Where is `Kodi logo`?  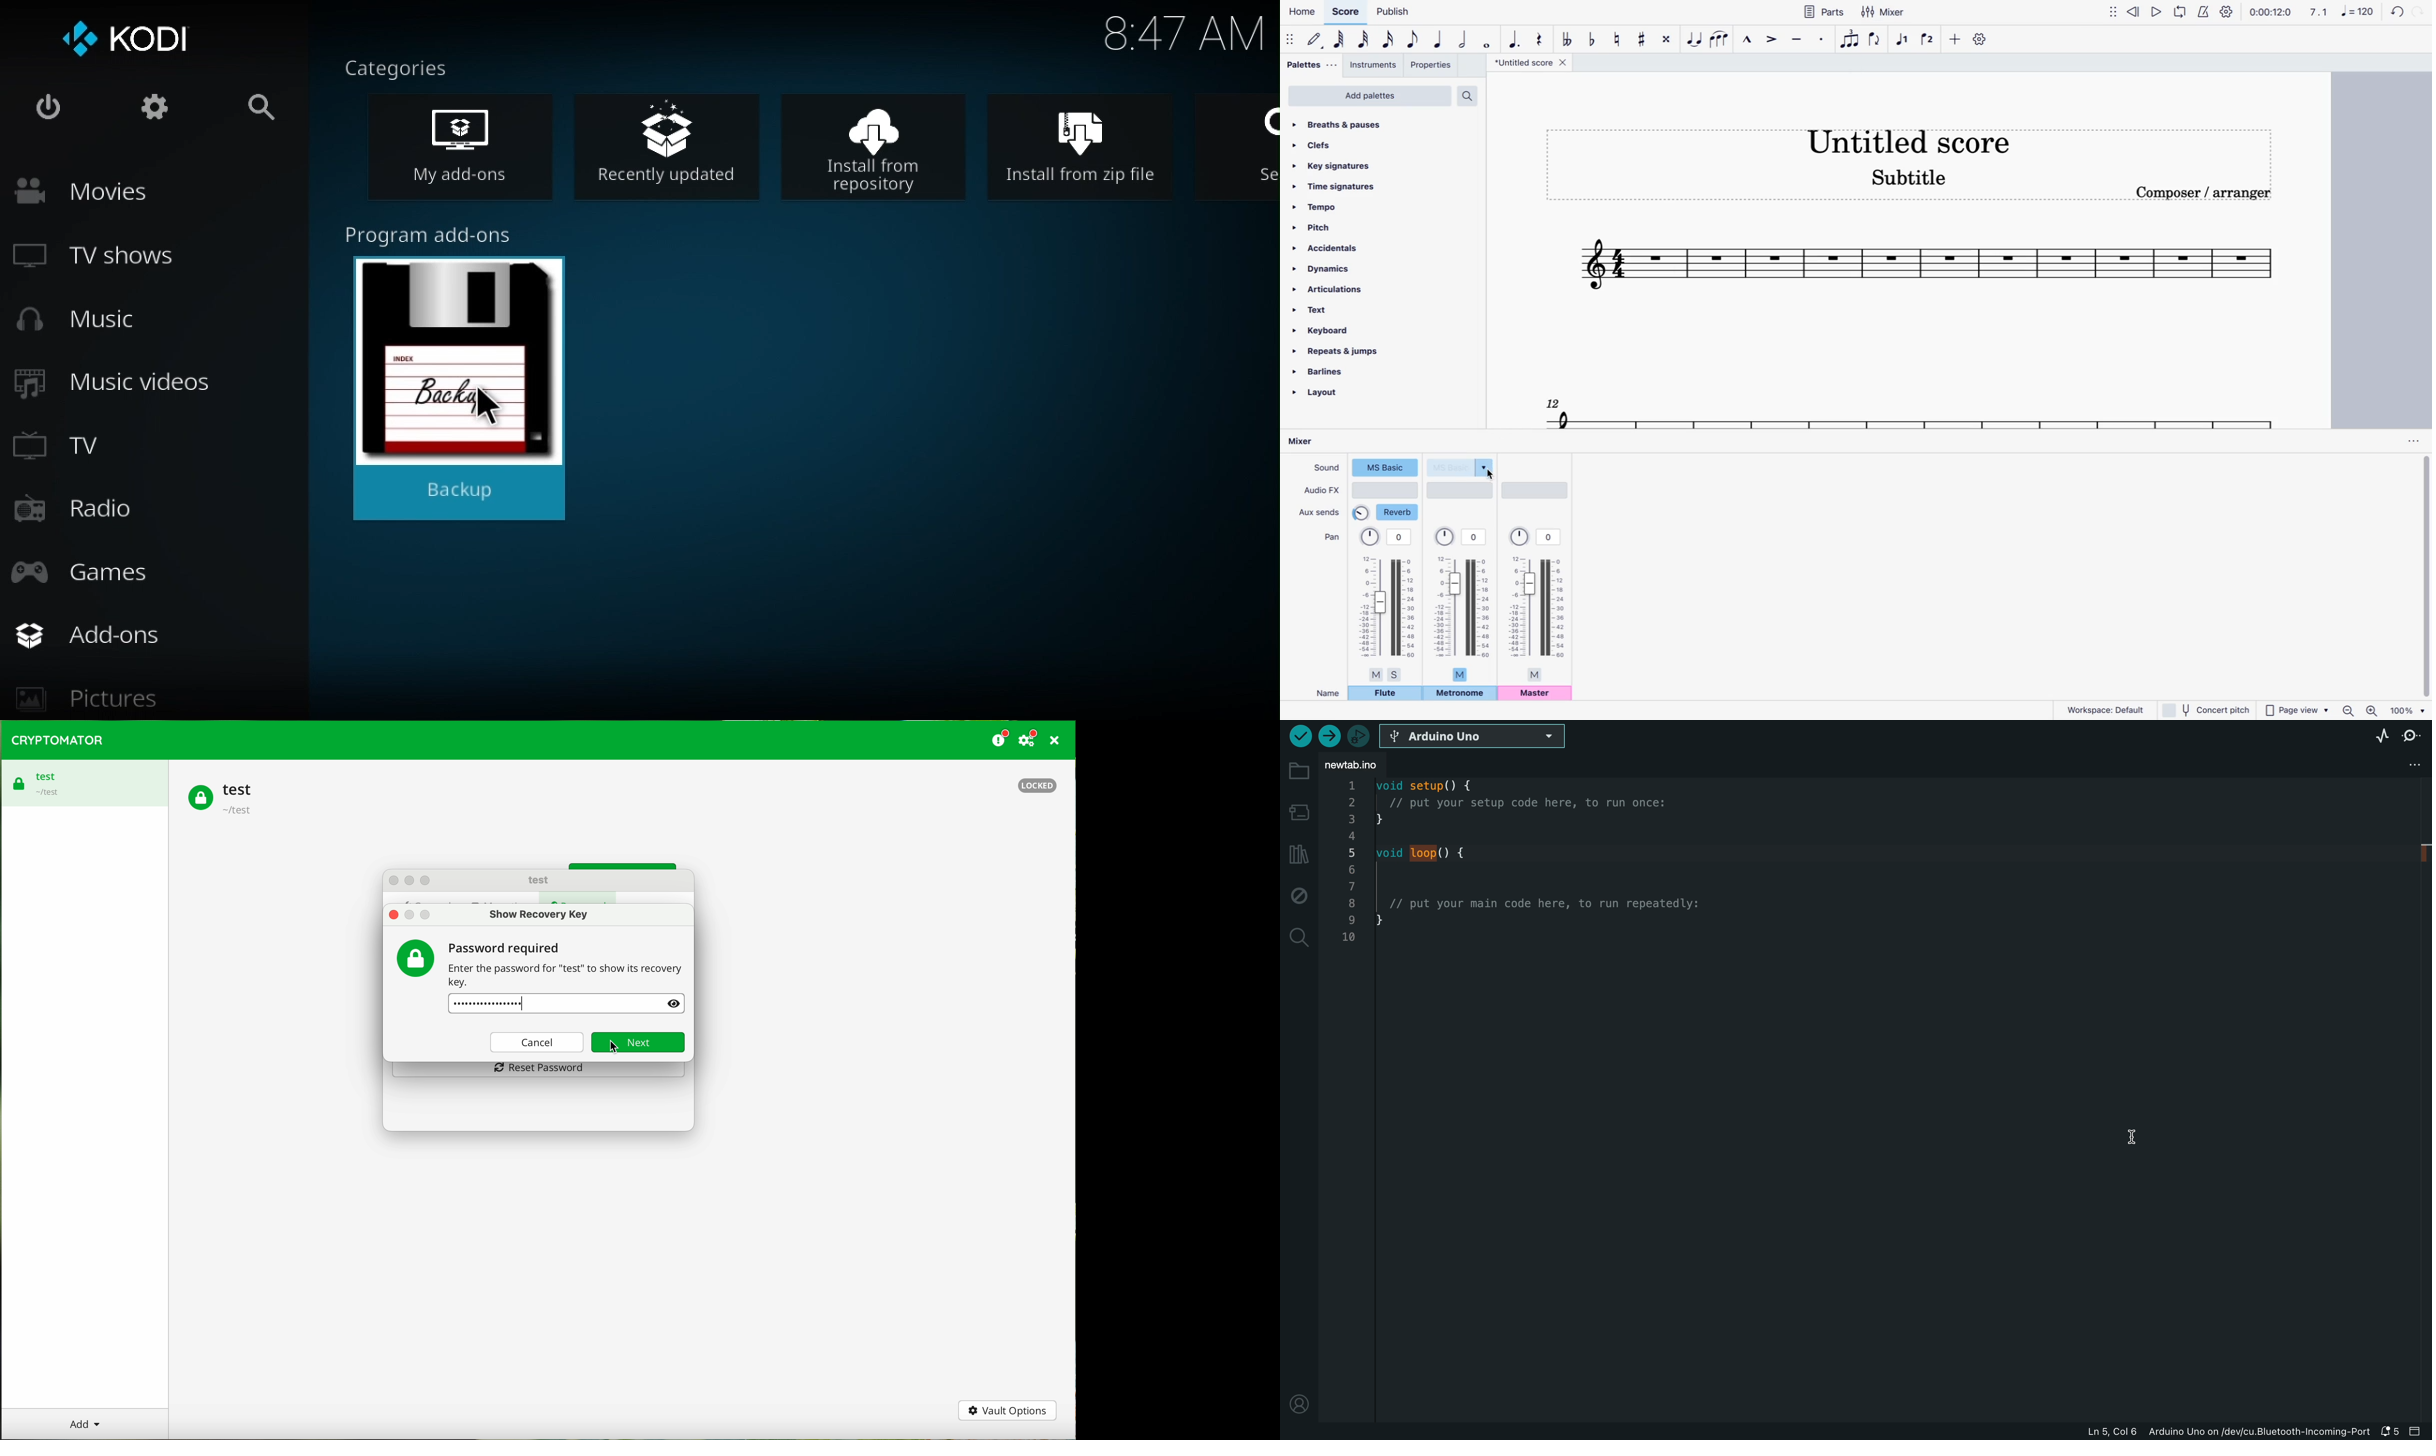
Kodi logo is located at coordinates (129, 42).